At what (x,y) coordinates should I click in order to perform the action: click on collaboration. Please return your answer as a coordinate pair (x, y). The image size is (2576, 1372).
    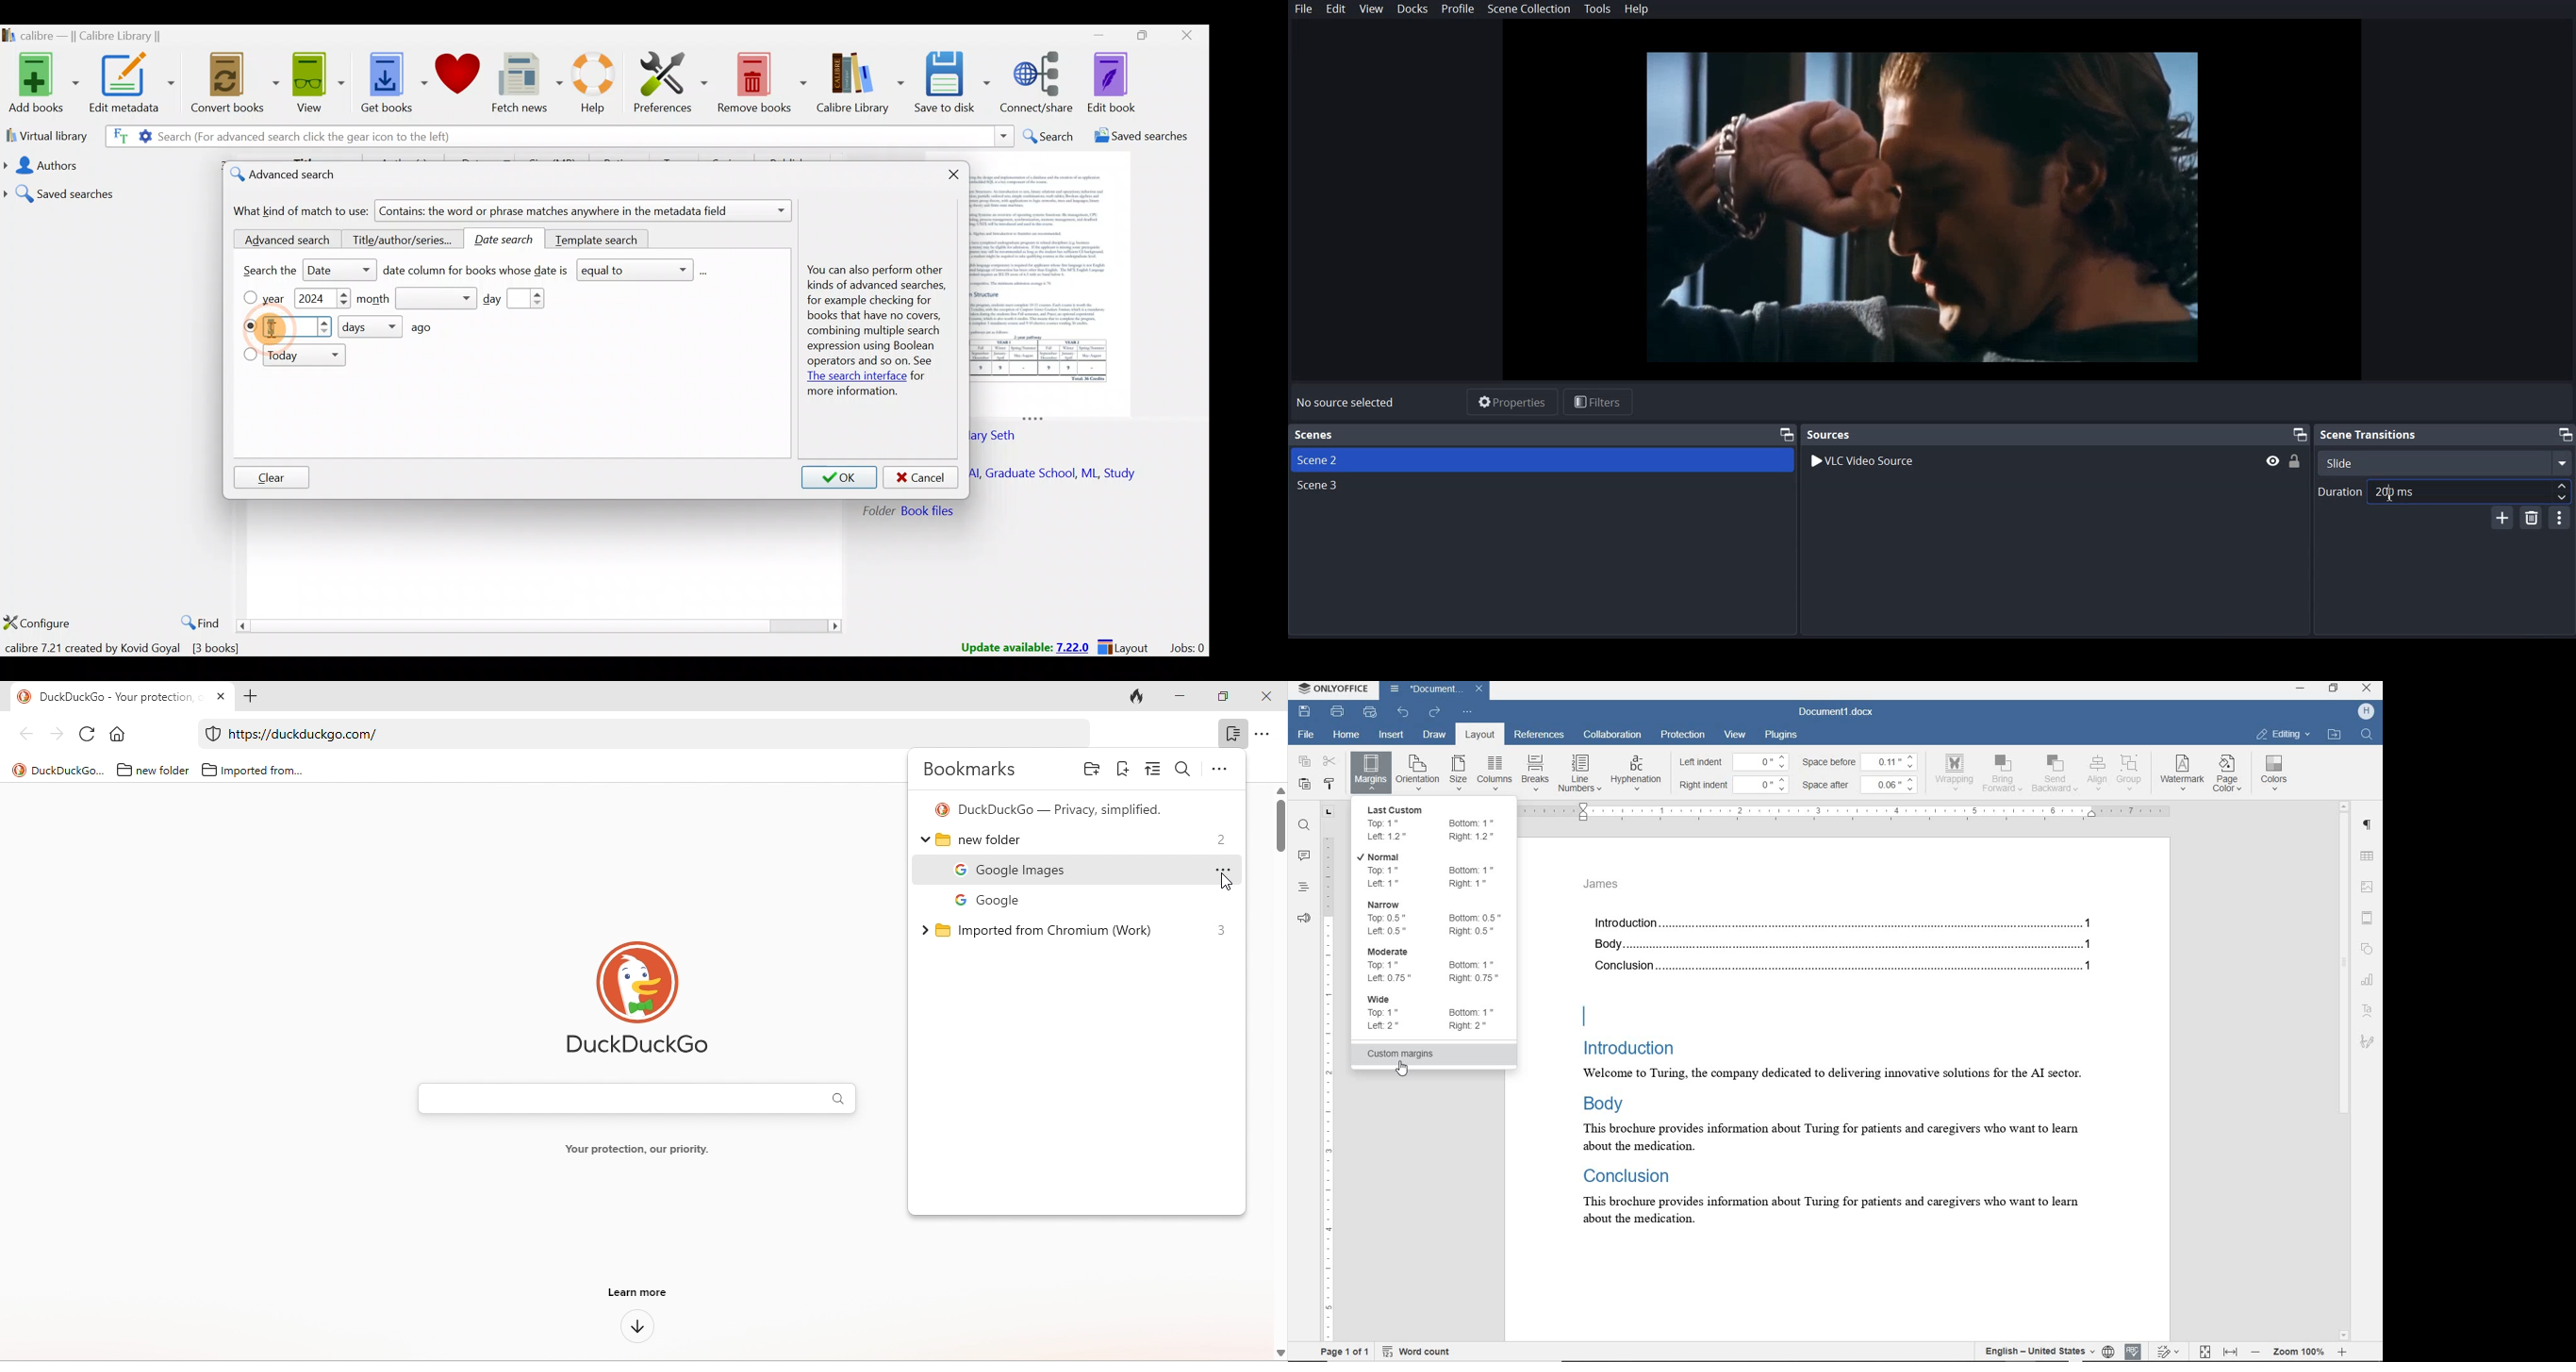
    Looking at the image, I should click on (1613, 736).